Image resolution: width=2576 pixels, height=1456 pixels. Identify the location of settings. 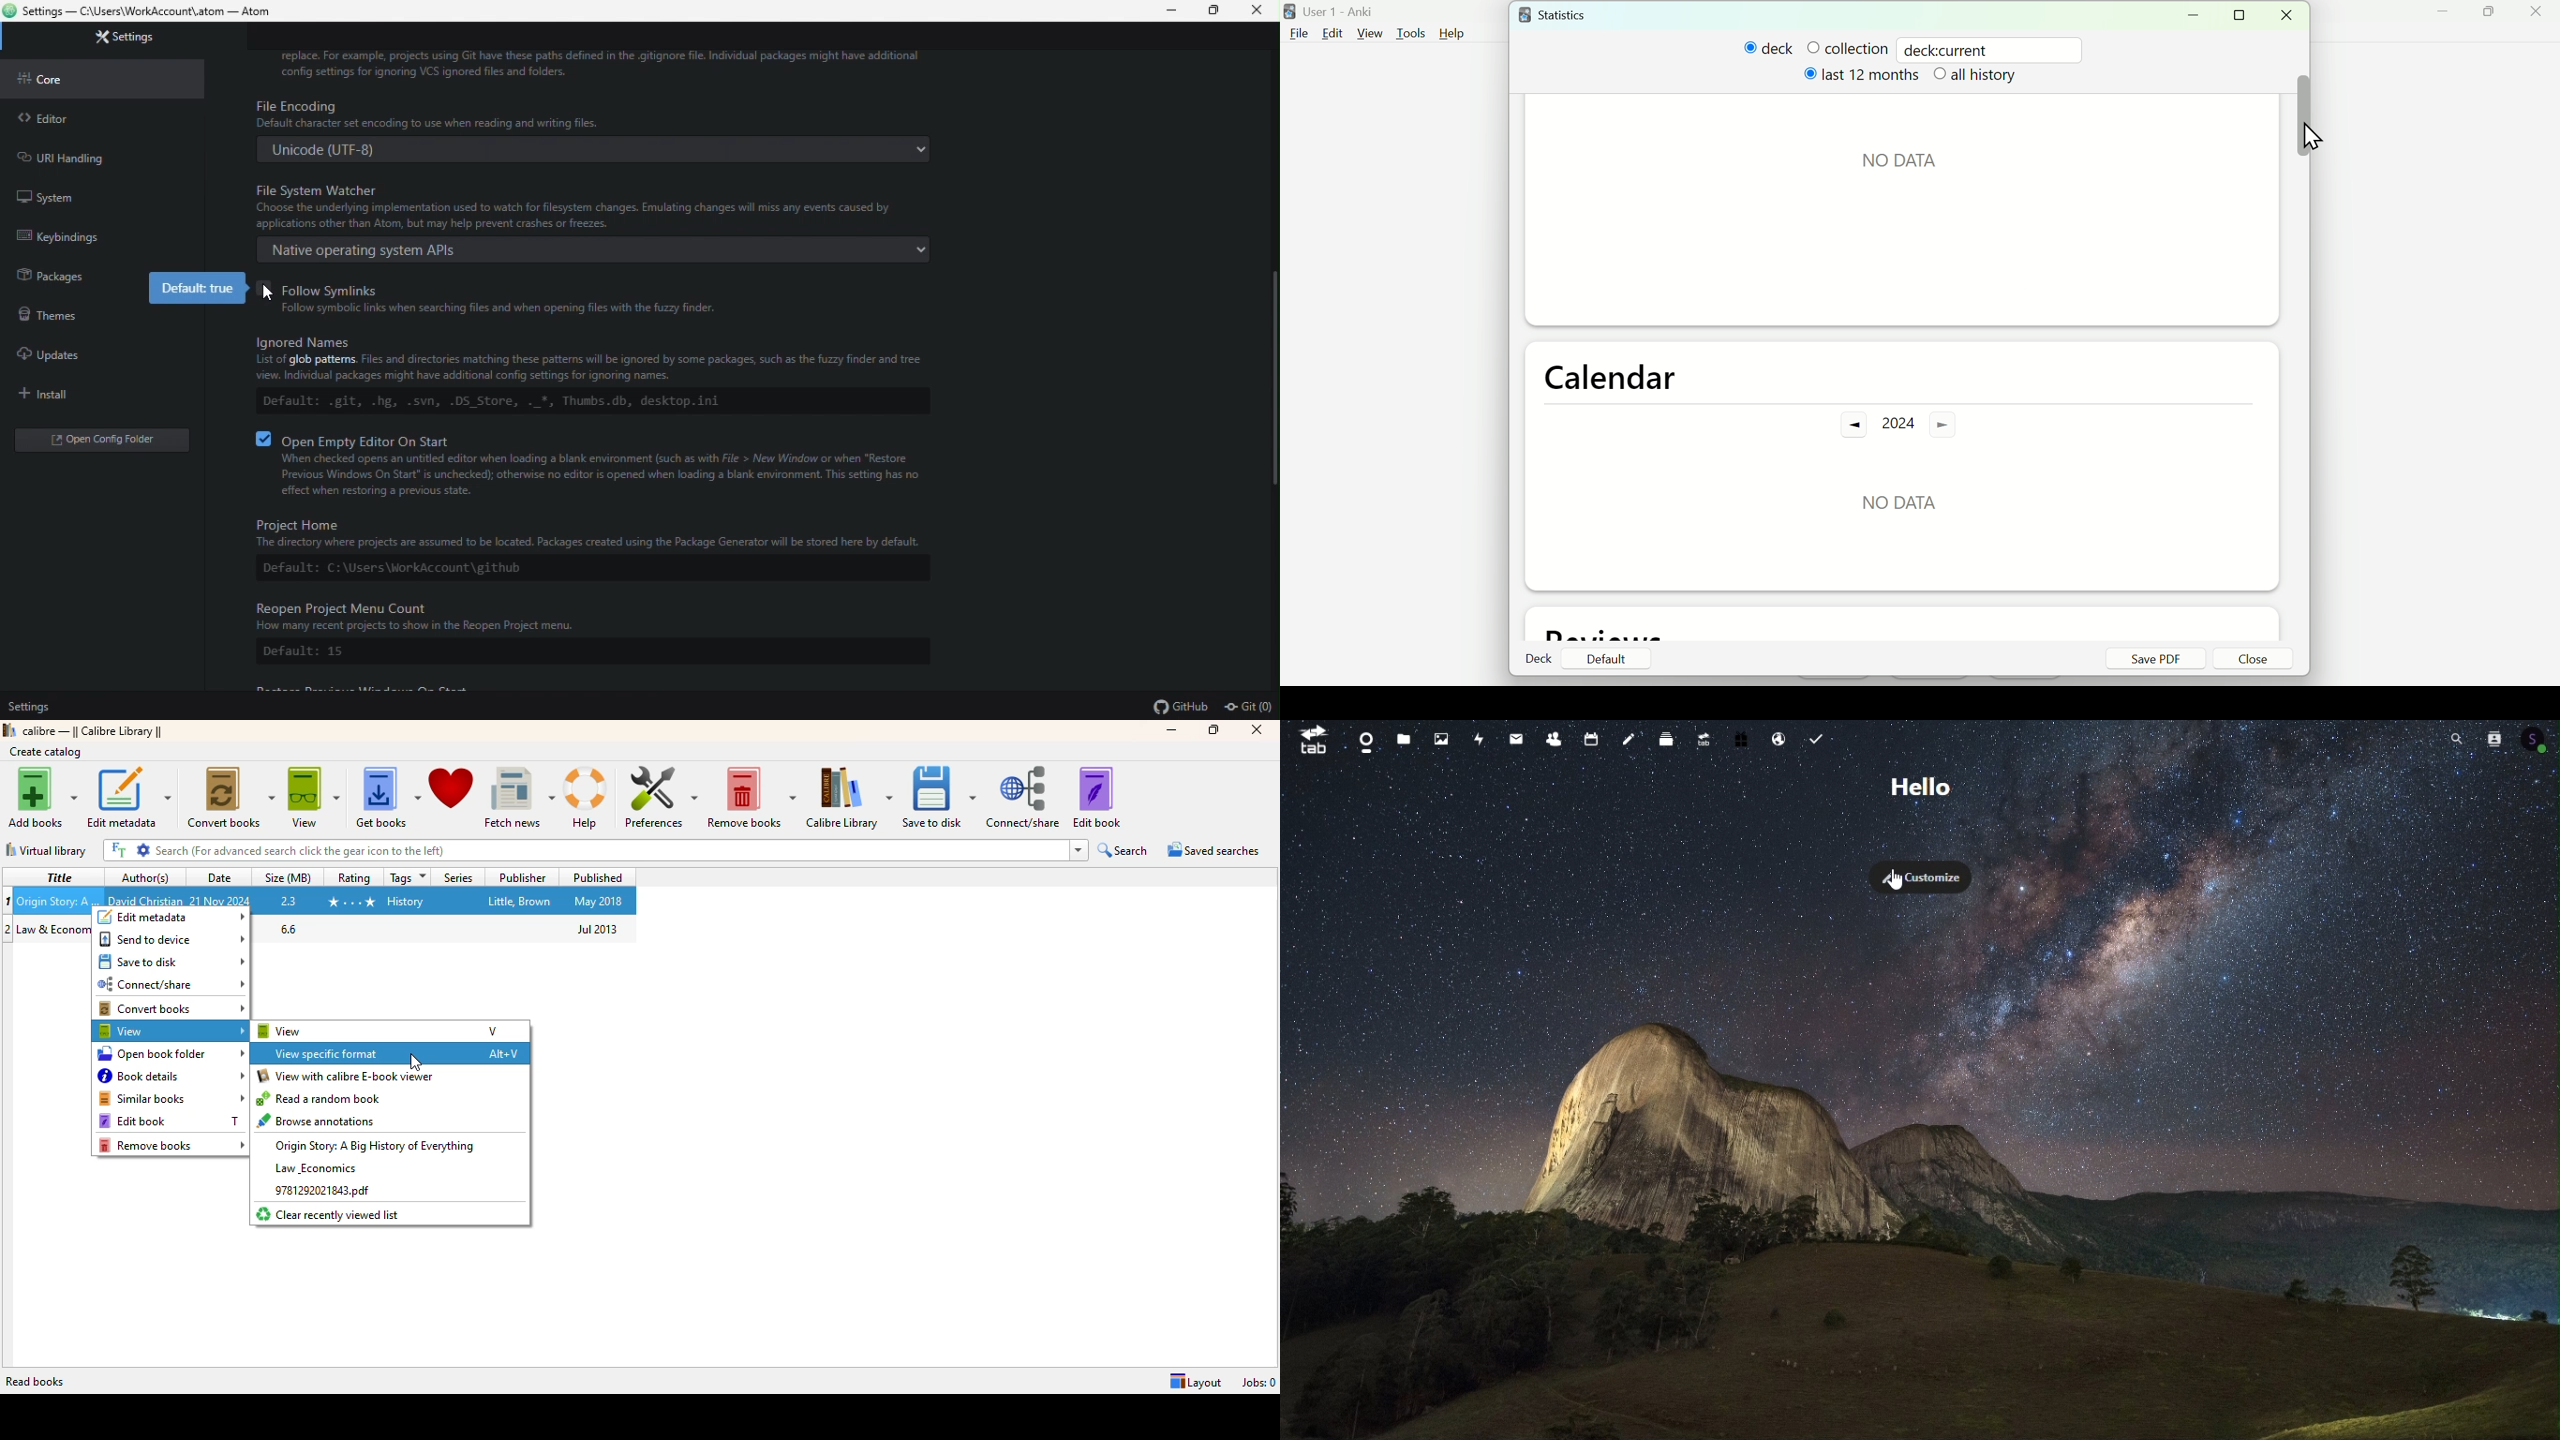
(143, 850).